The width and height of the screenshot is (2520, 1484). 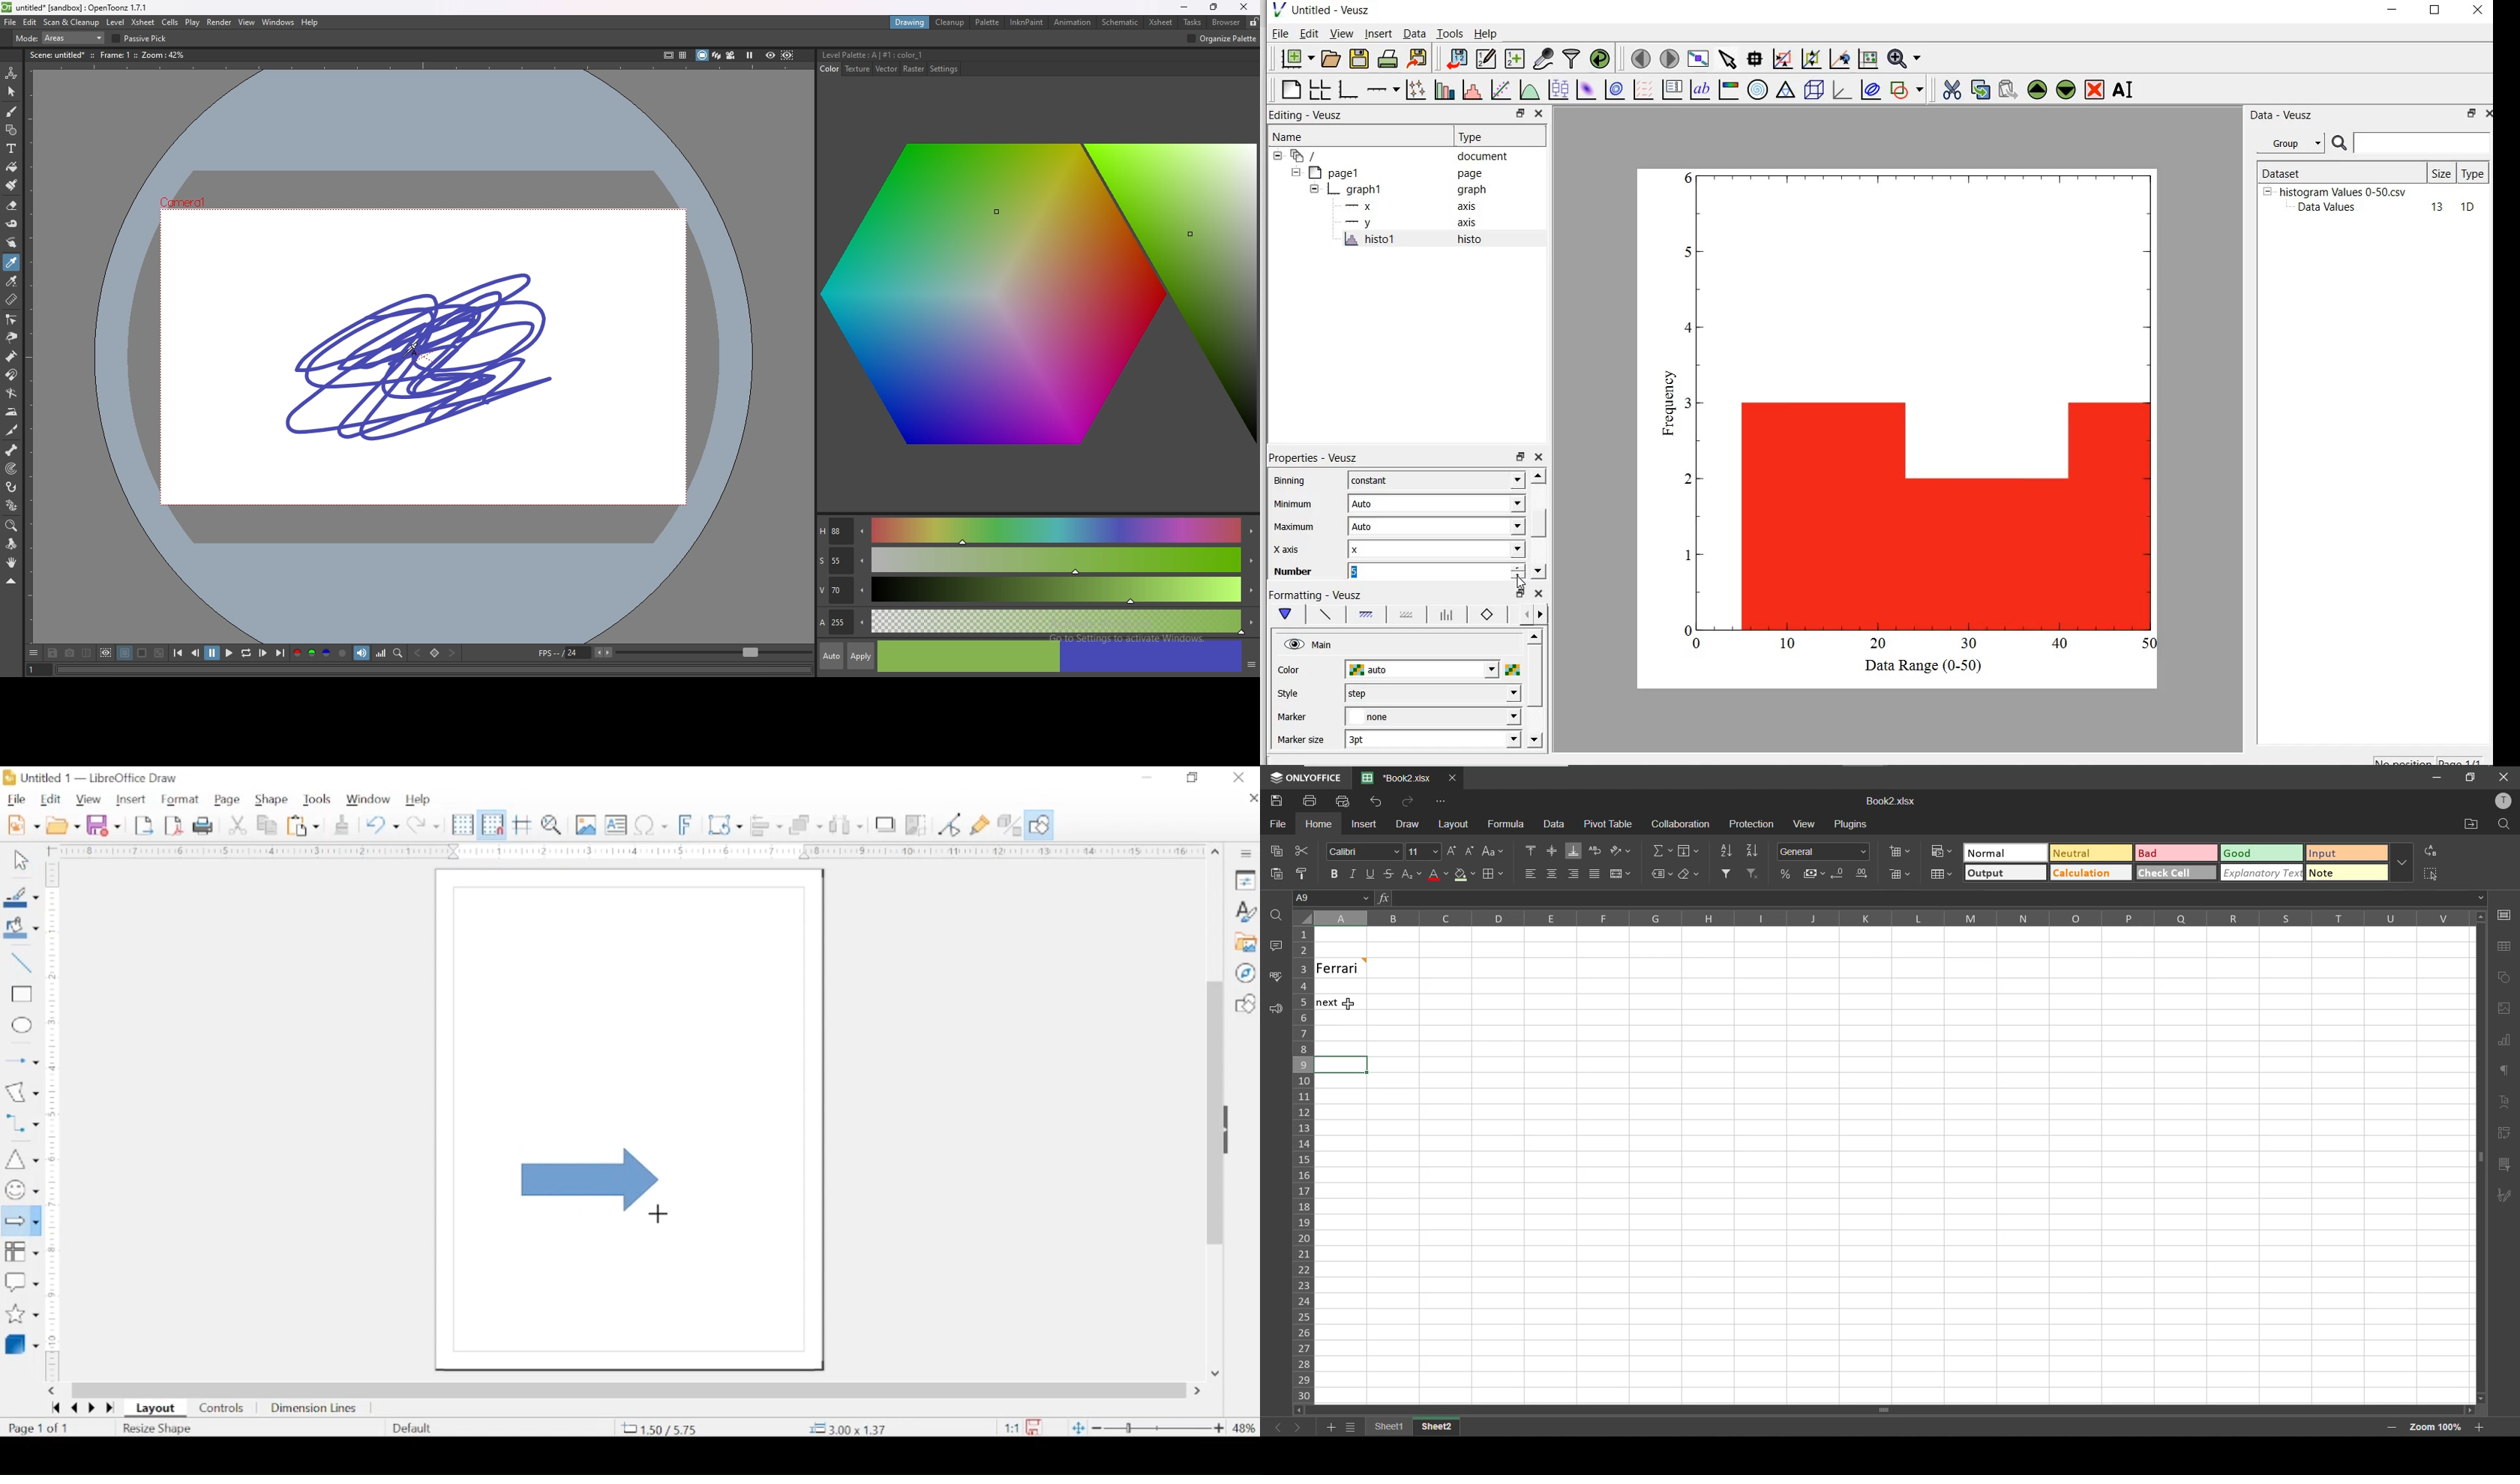 I want to click on block arrow, so click(x=20, y=1220).